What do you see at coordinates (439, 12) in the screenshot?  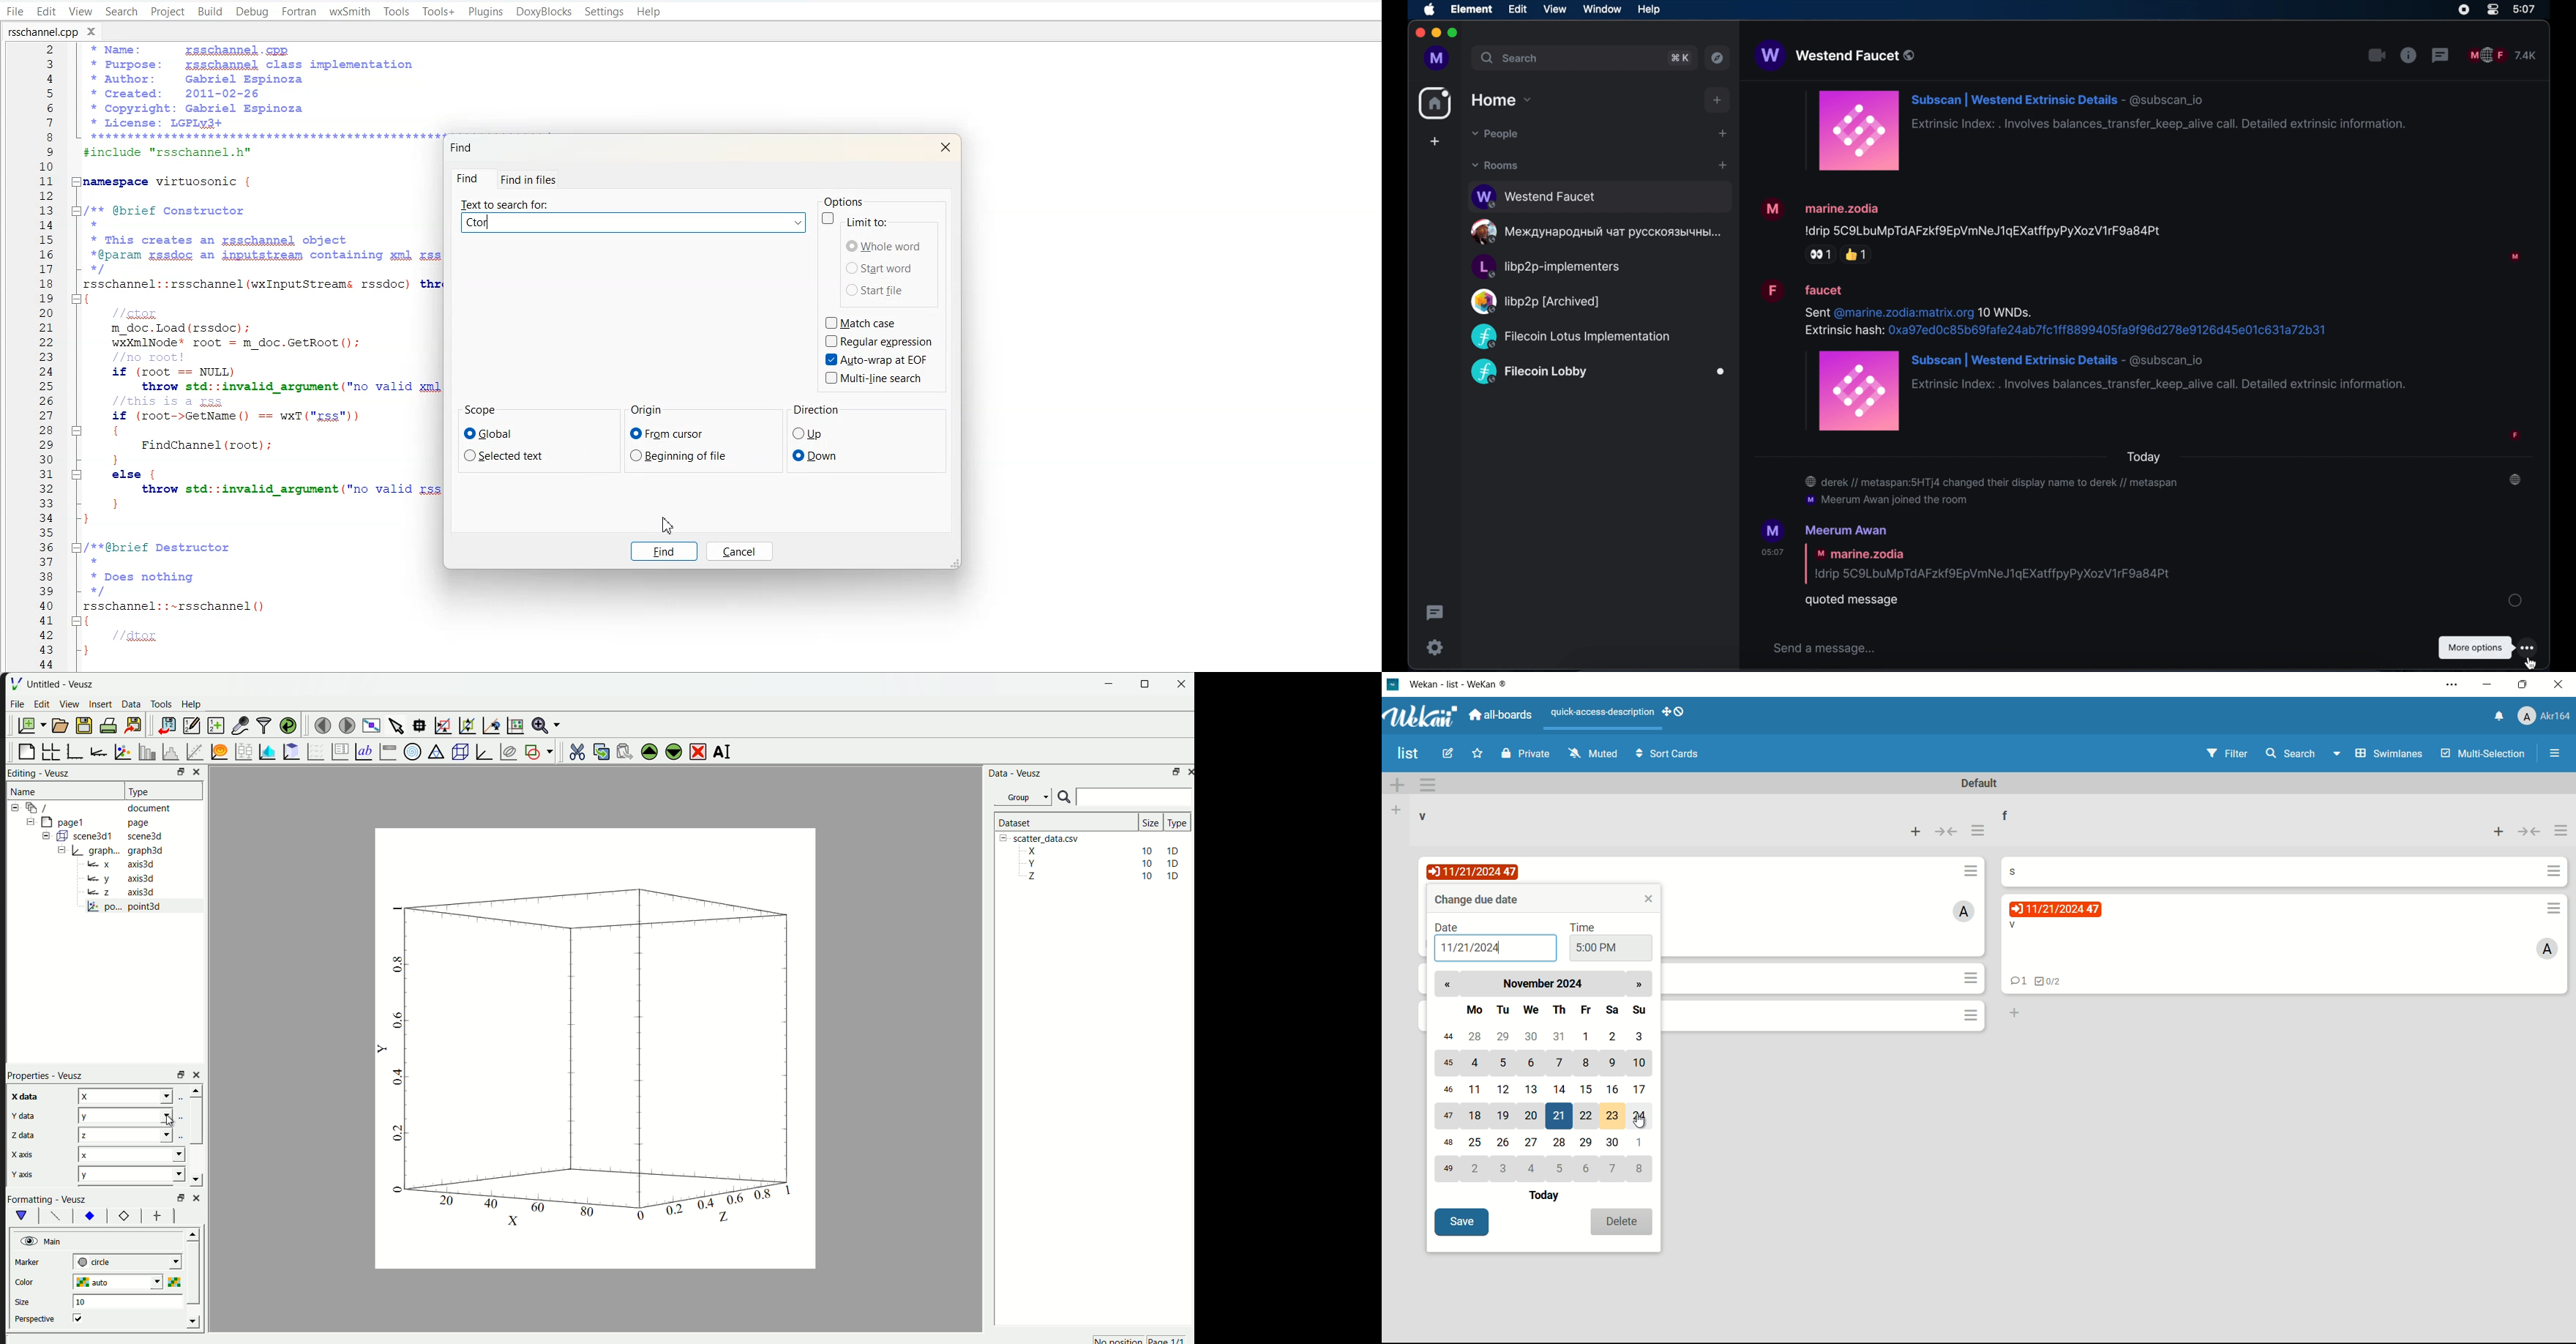 I see `Tools +` at bounding box center [439, 12].